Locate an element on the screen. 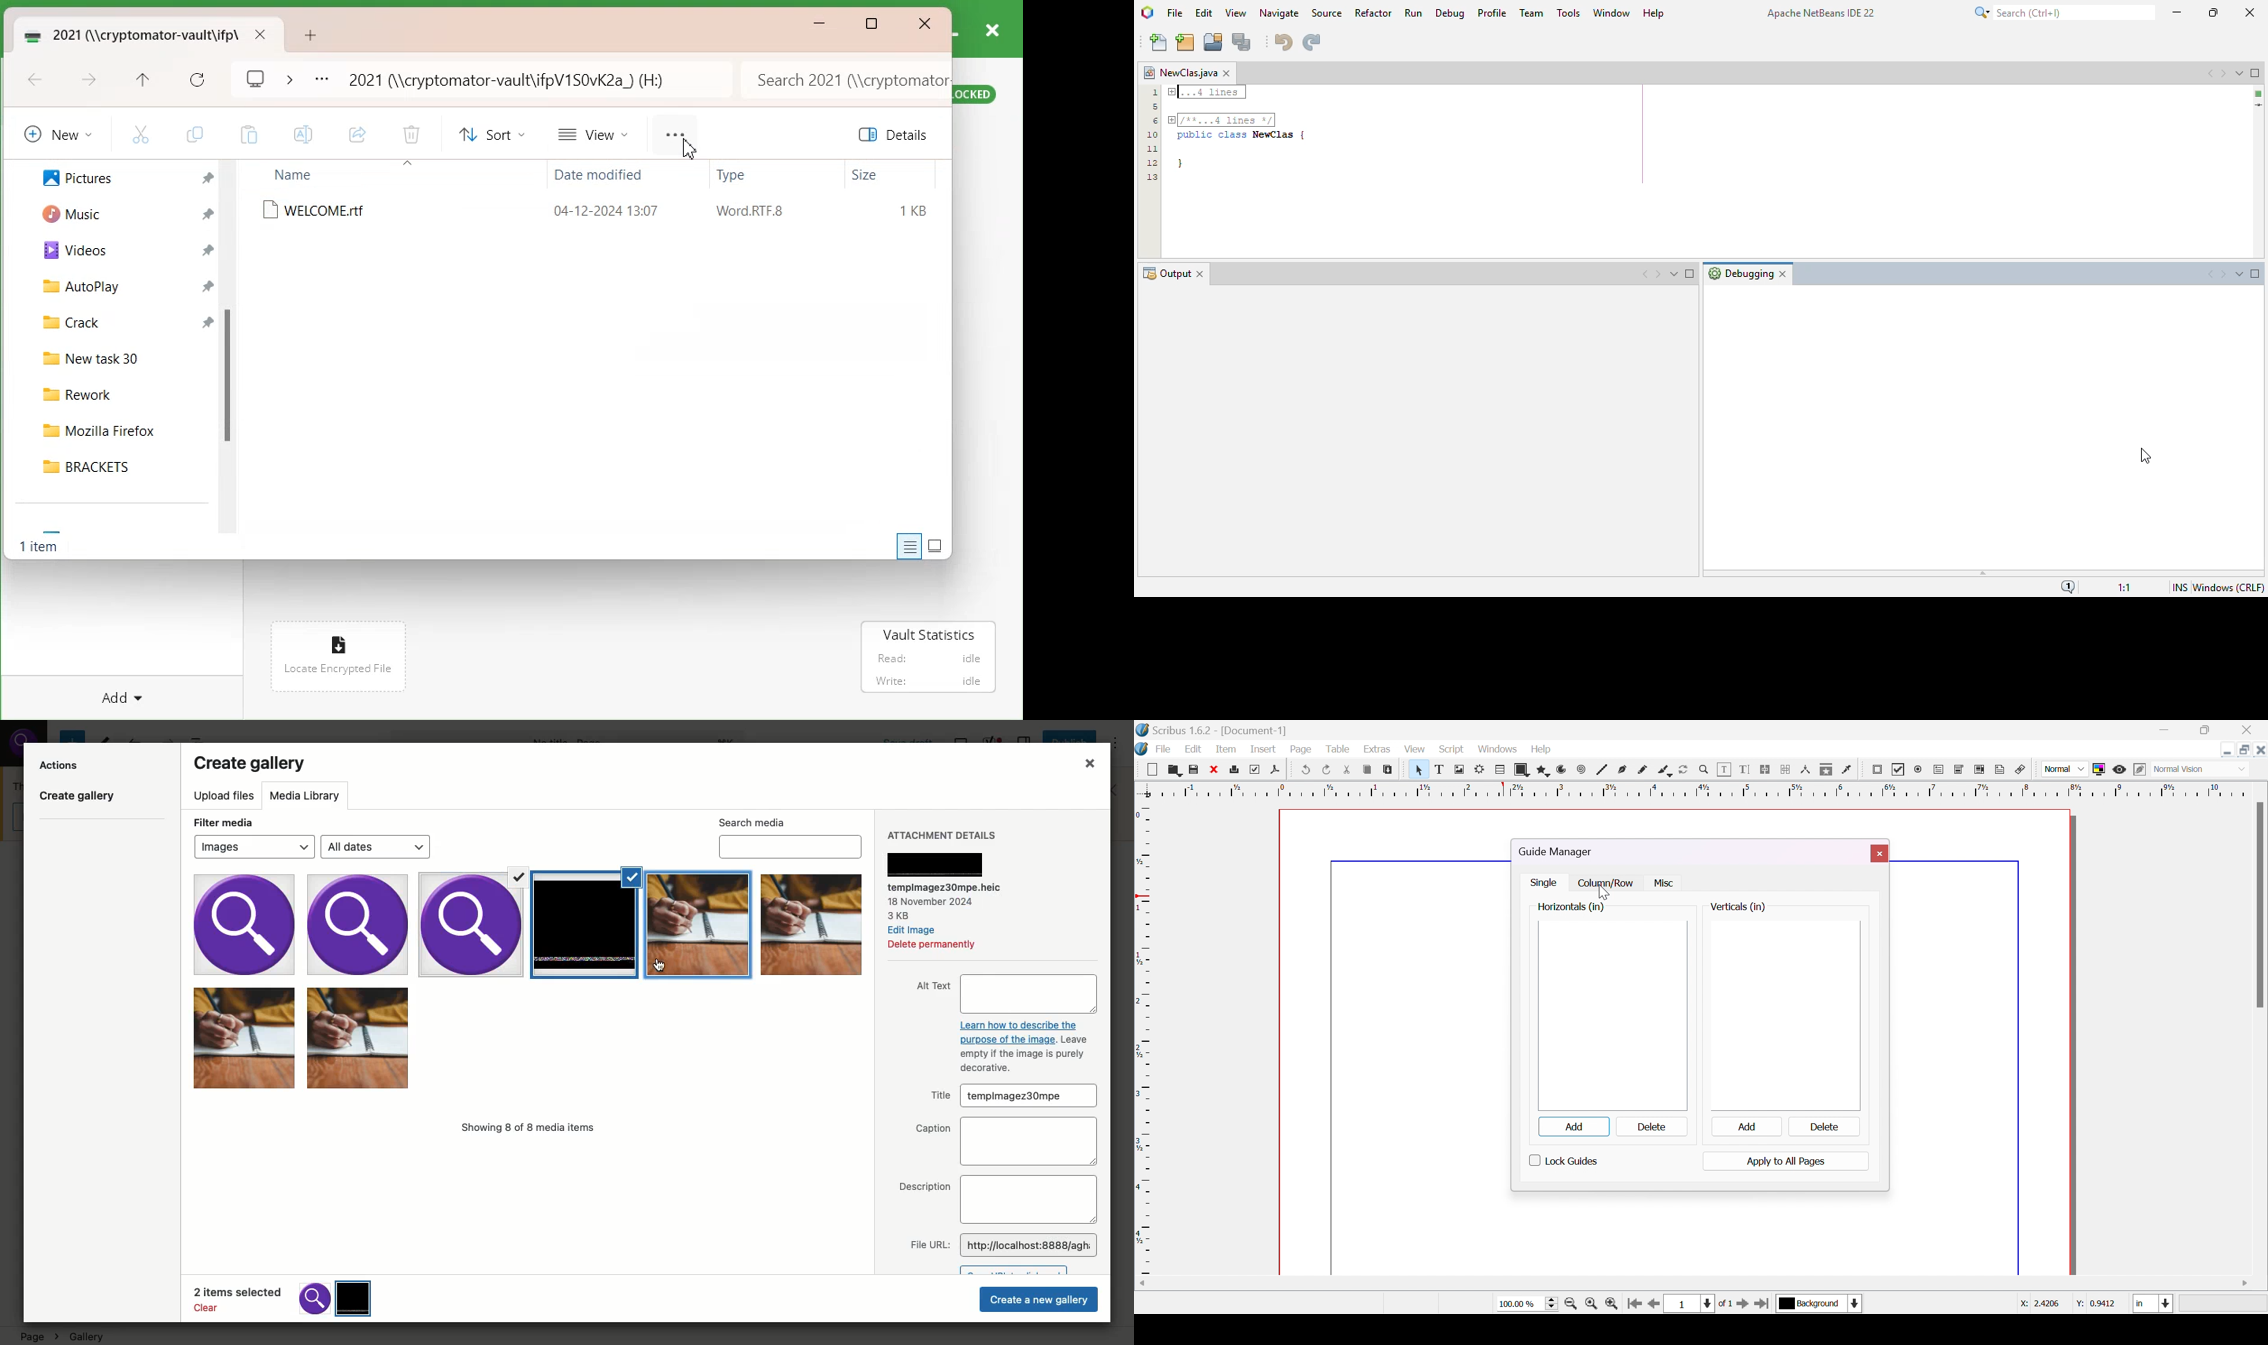 This screenshot has height=1372, width=2268. PDF text field is located at coordinates (1940, 770).